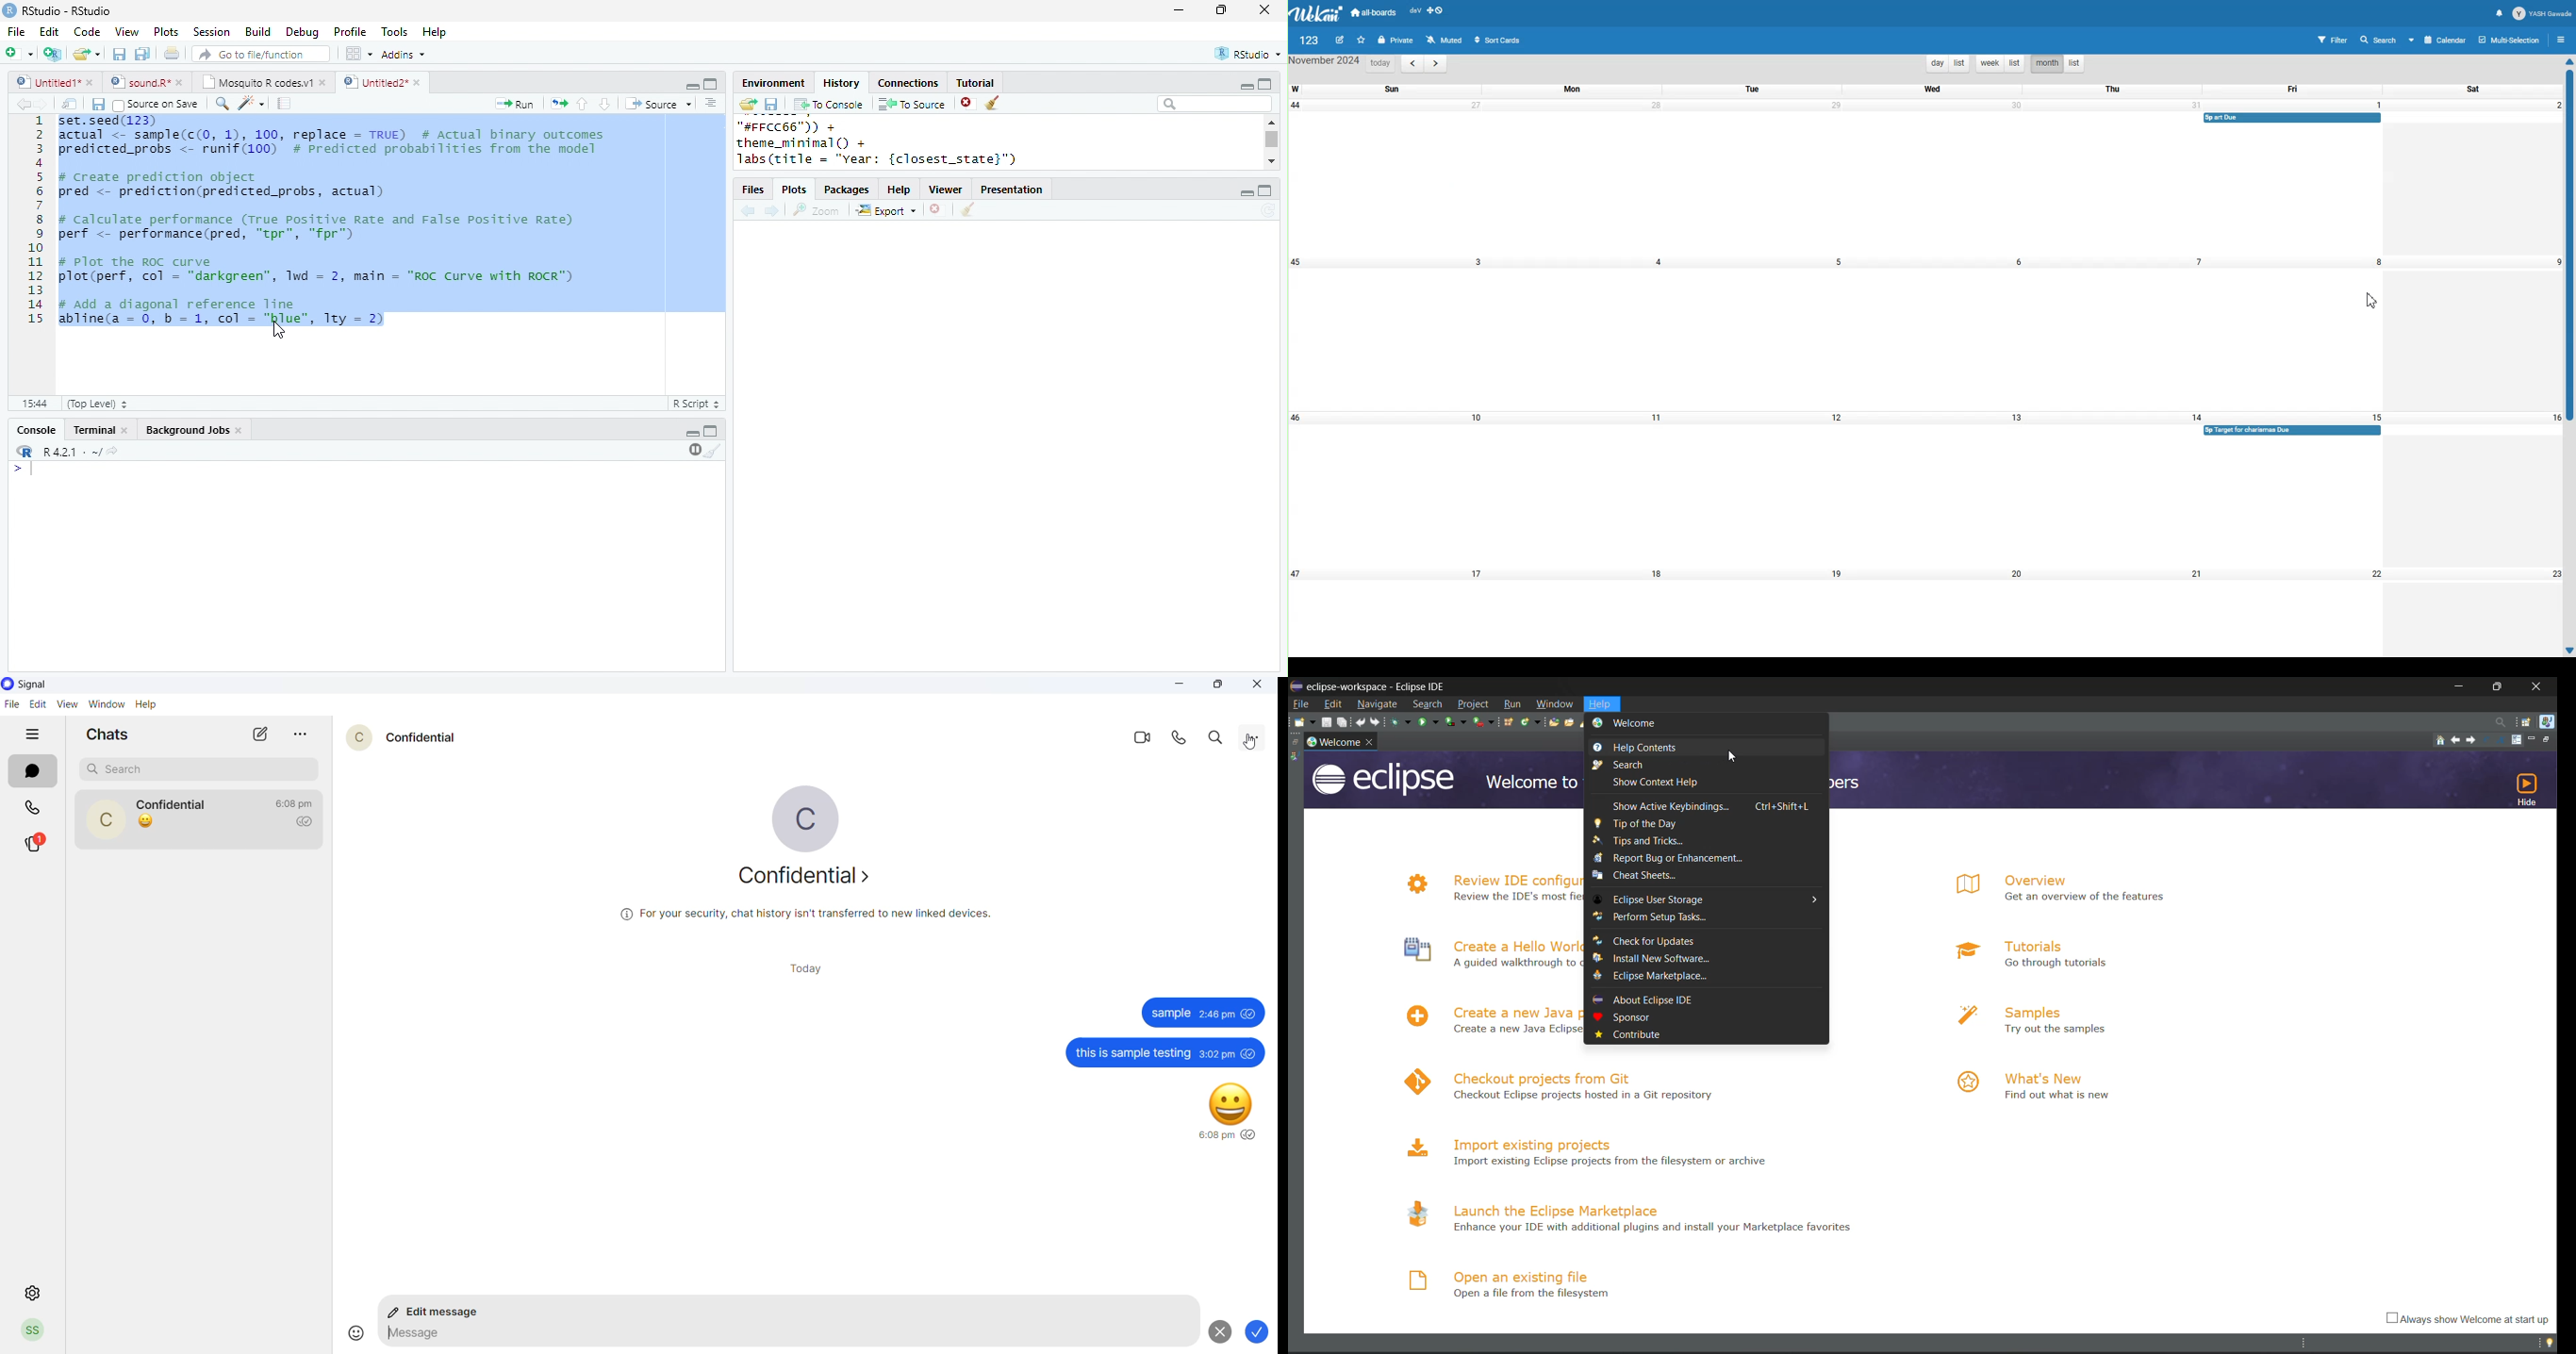 This screenshot has height=1372, width=2576. I want to click on settings, so click(34, 1291).